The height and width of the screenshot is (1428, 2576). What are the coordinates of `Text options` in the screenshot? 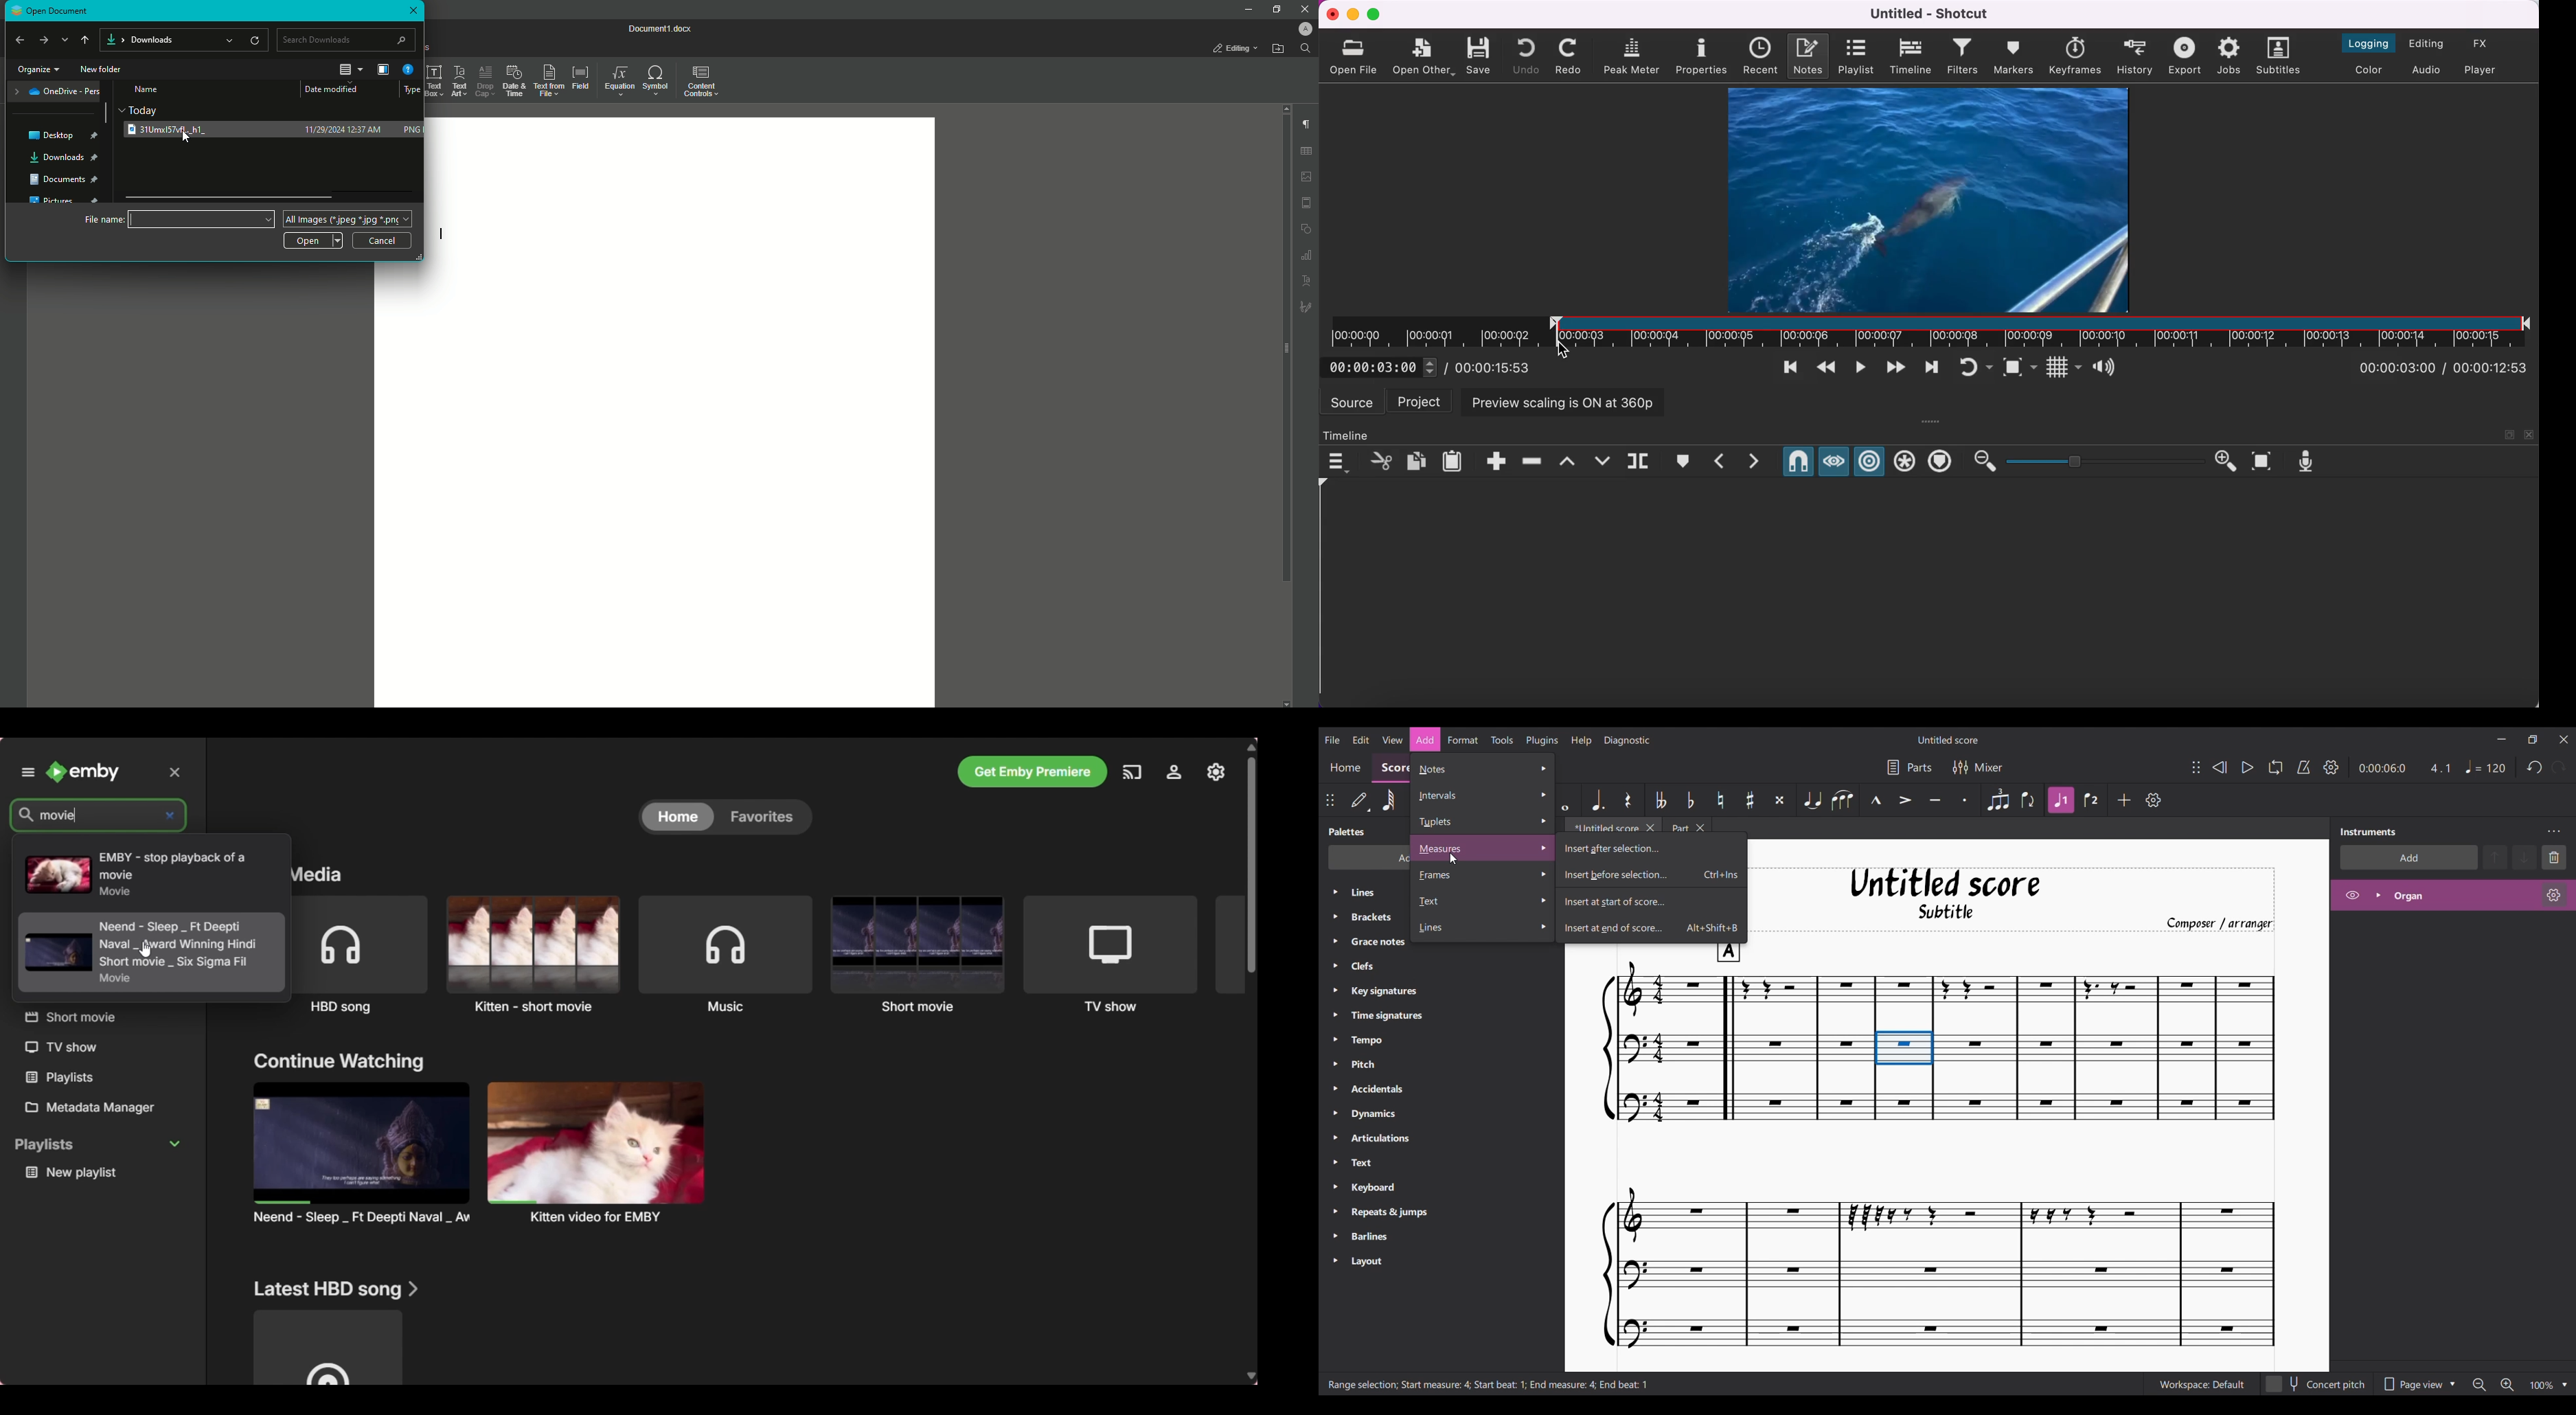 It's located at (1482, 901).